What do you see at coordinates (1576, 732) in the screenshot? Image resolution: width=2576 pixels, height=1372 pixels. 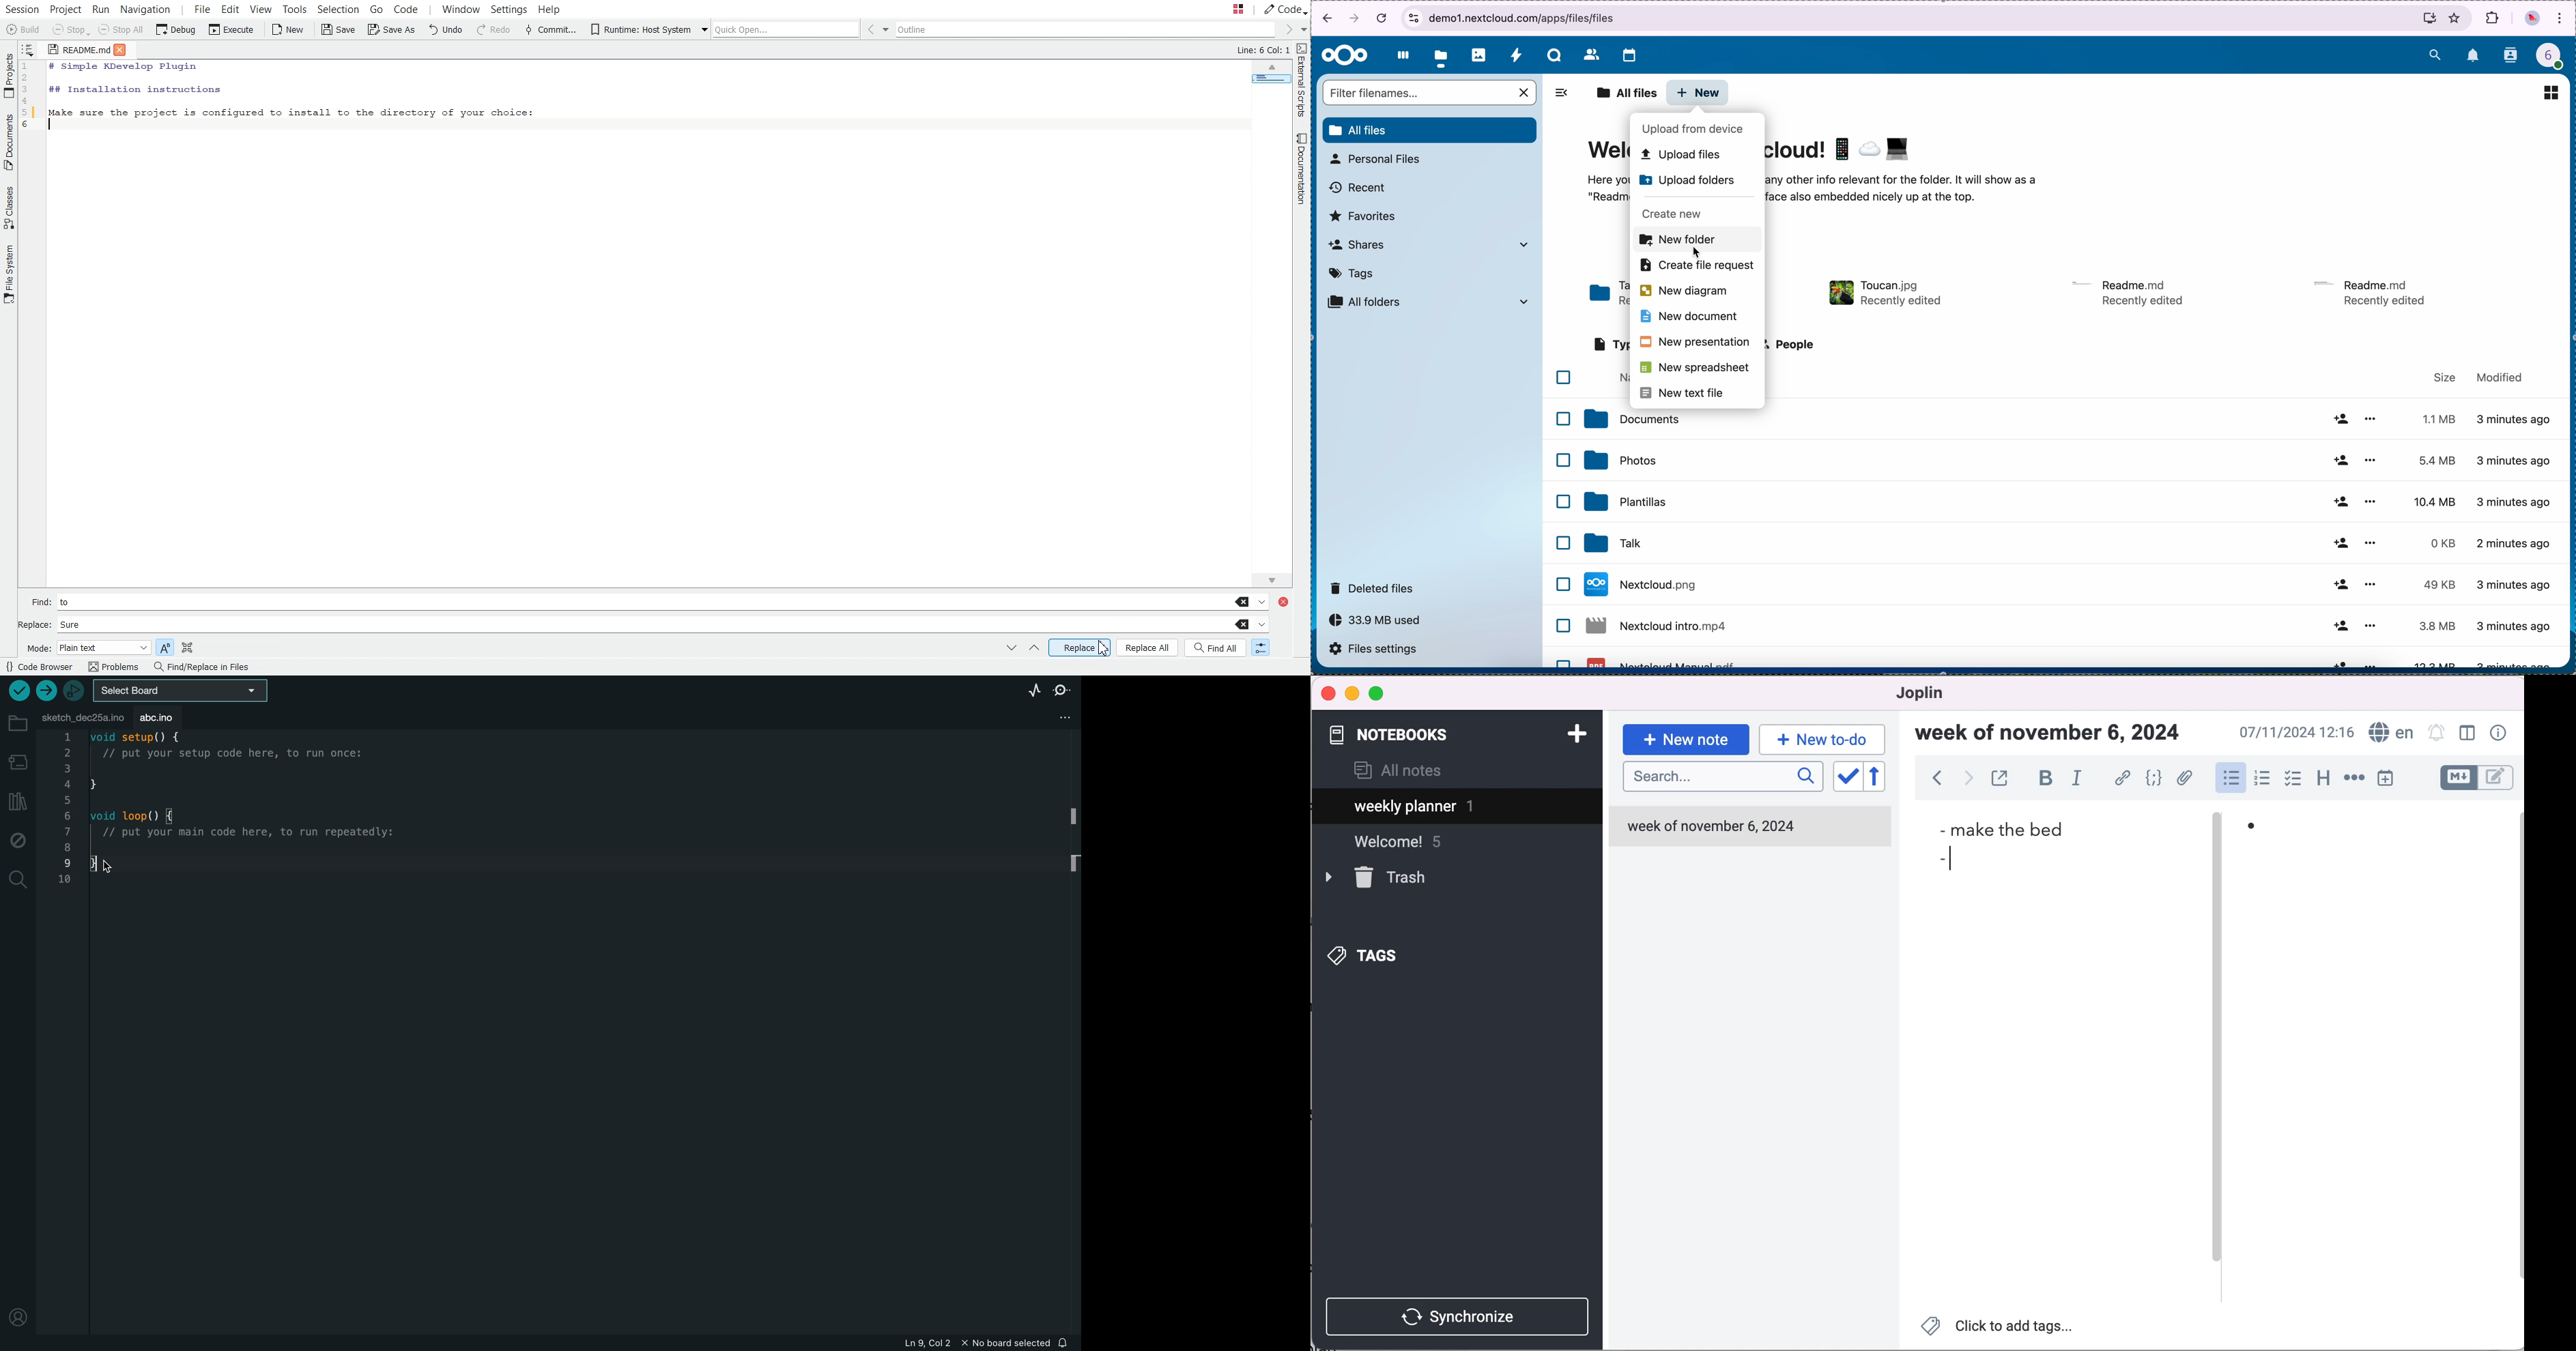 I see `add note` at bounding box center [1576, 732].